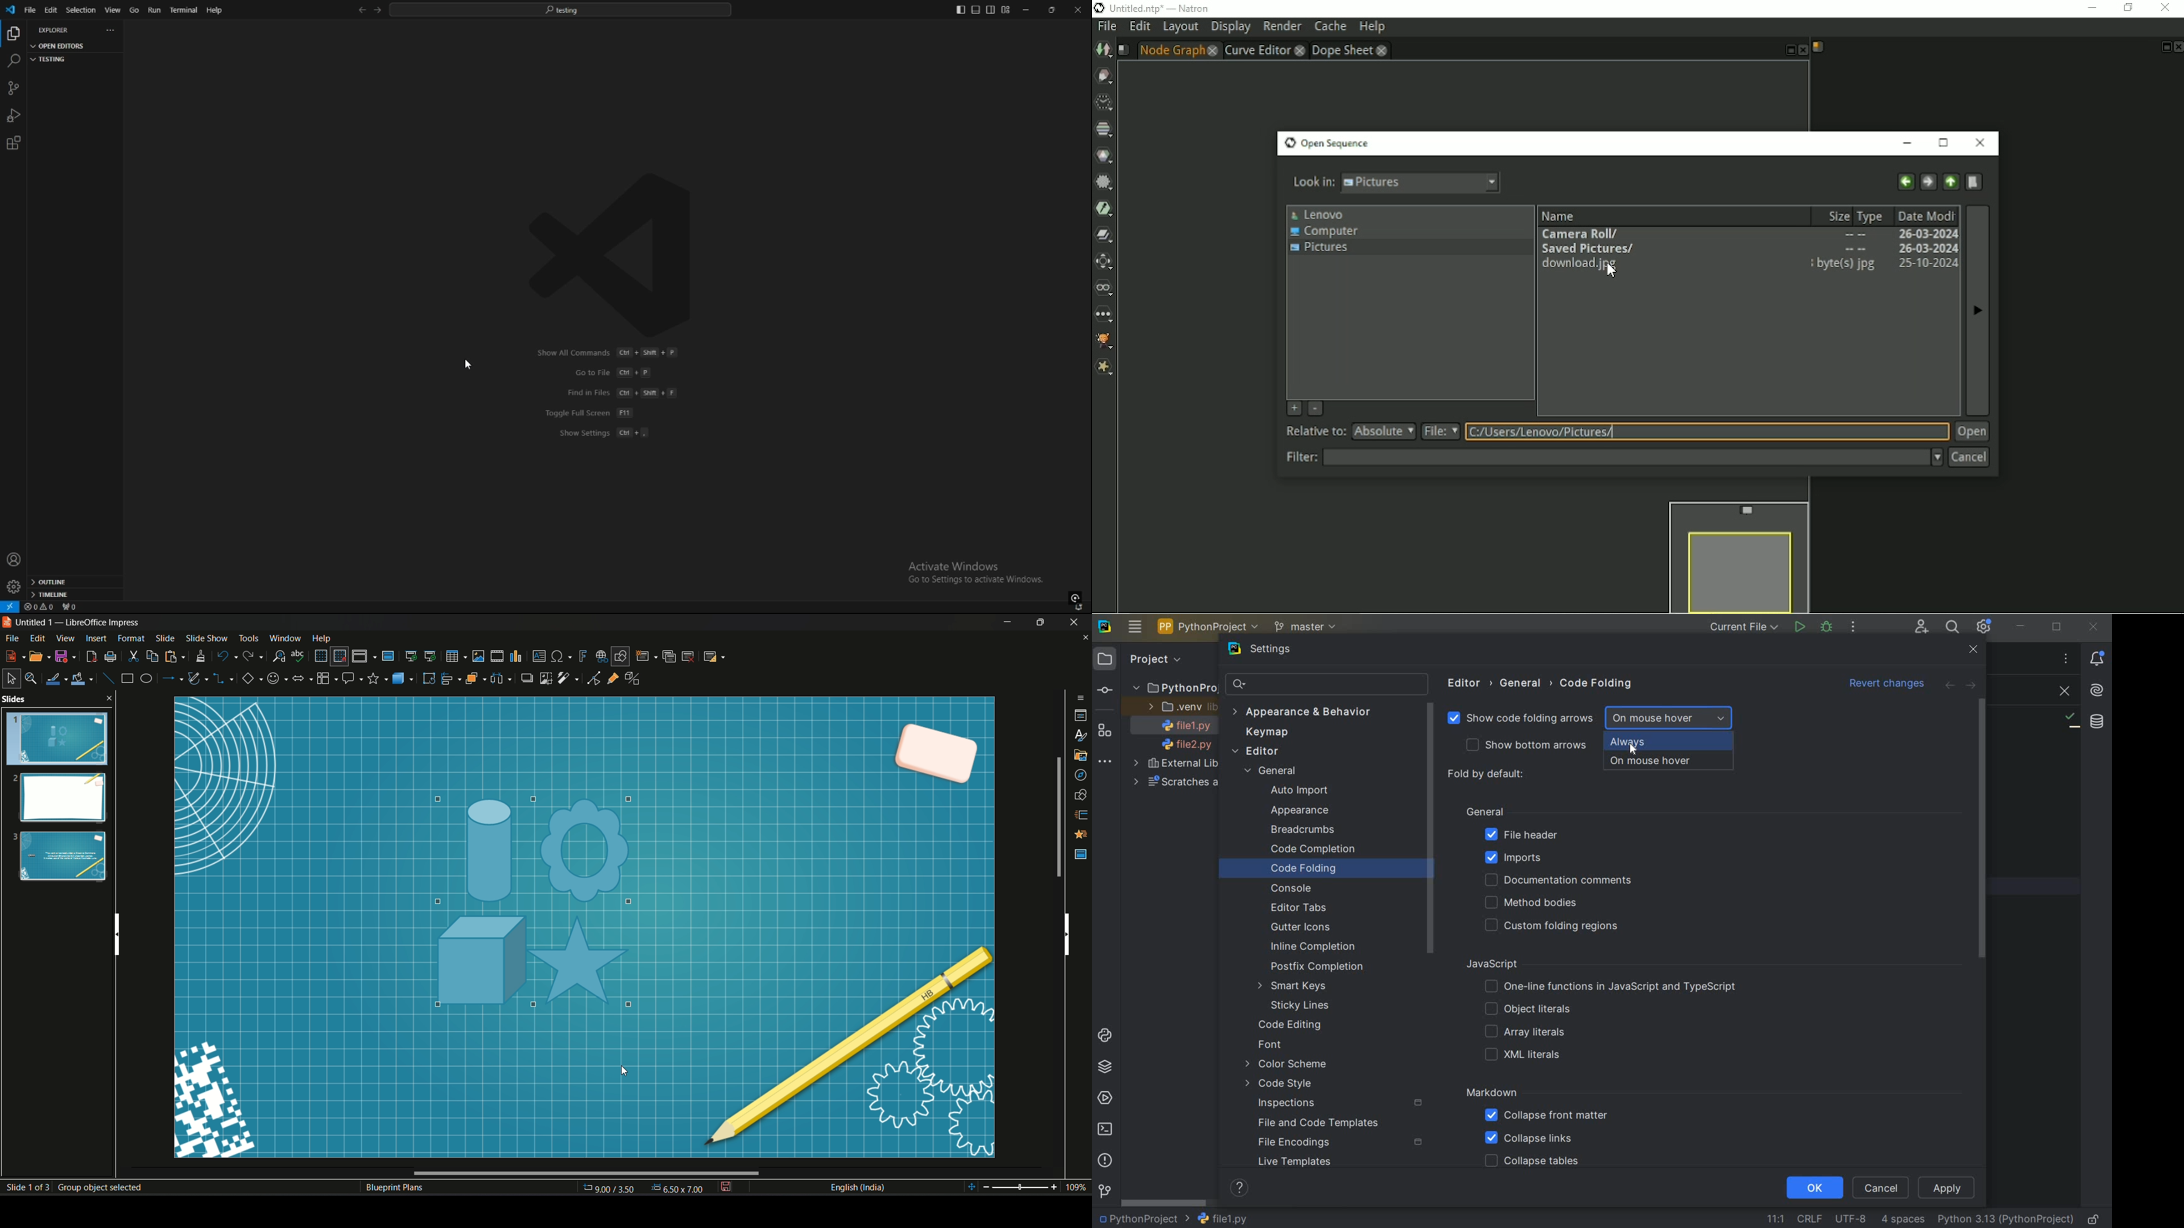 This screenshot has height=1232, width=2184. Describe the element at coordinates (582, 655) in the screenshot. I see `insert fontwork text` at that location.